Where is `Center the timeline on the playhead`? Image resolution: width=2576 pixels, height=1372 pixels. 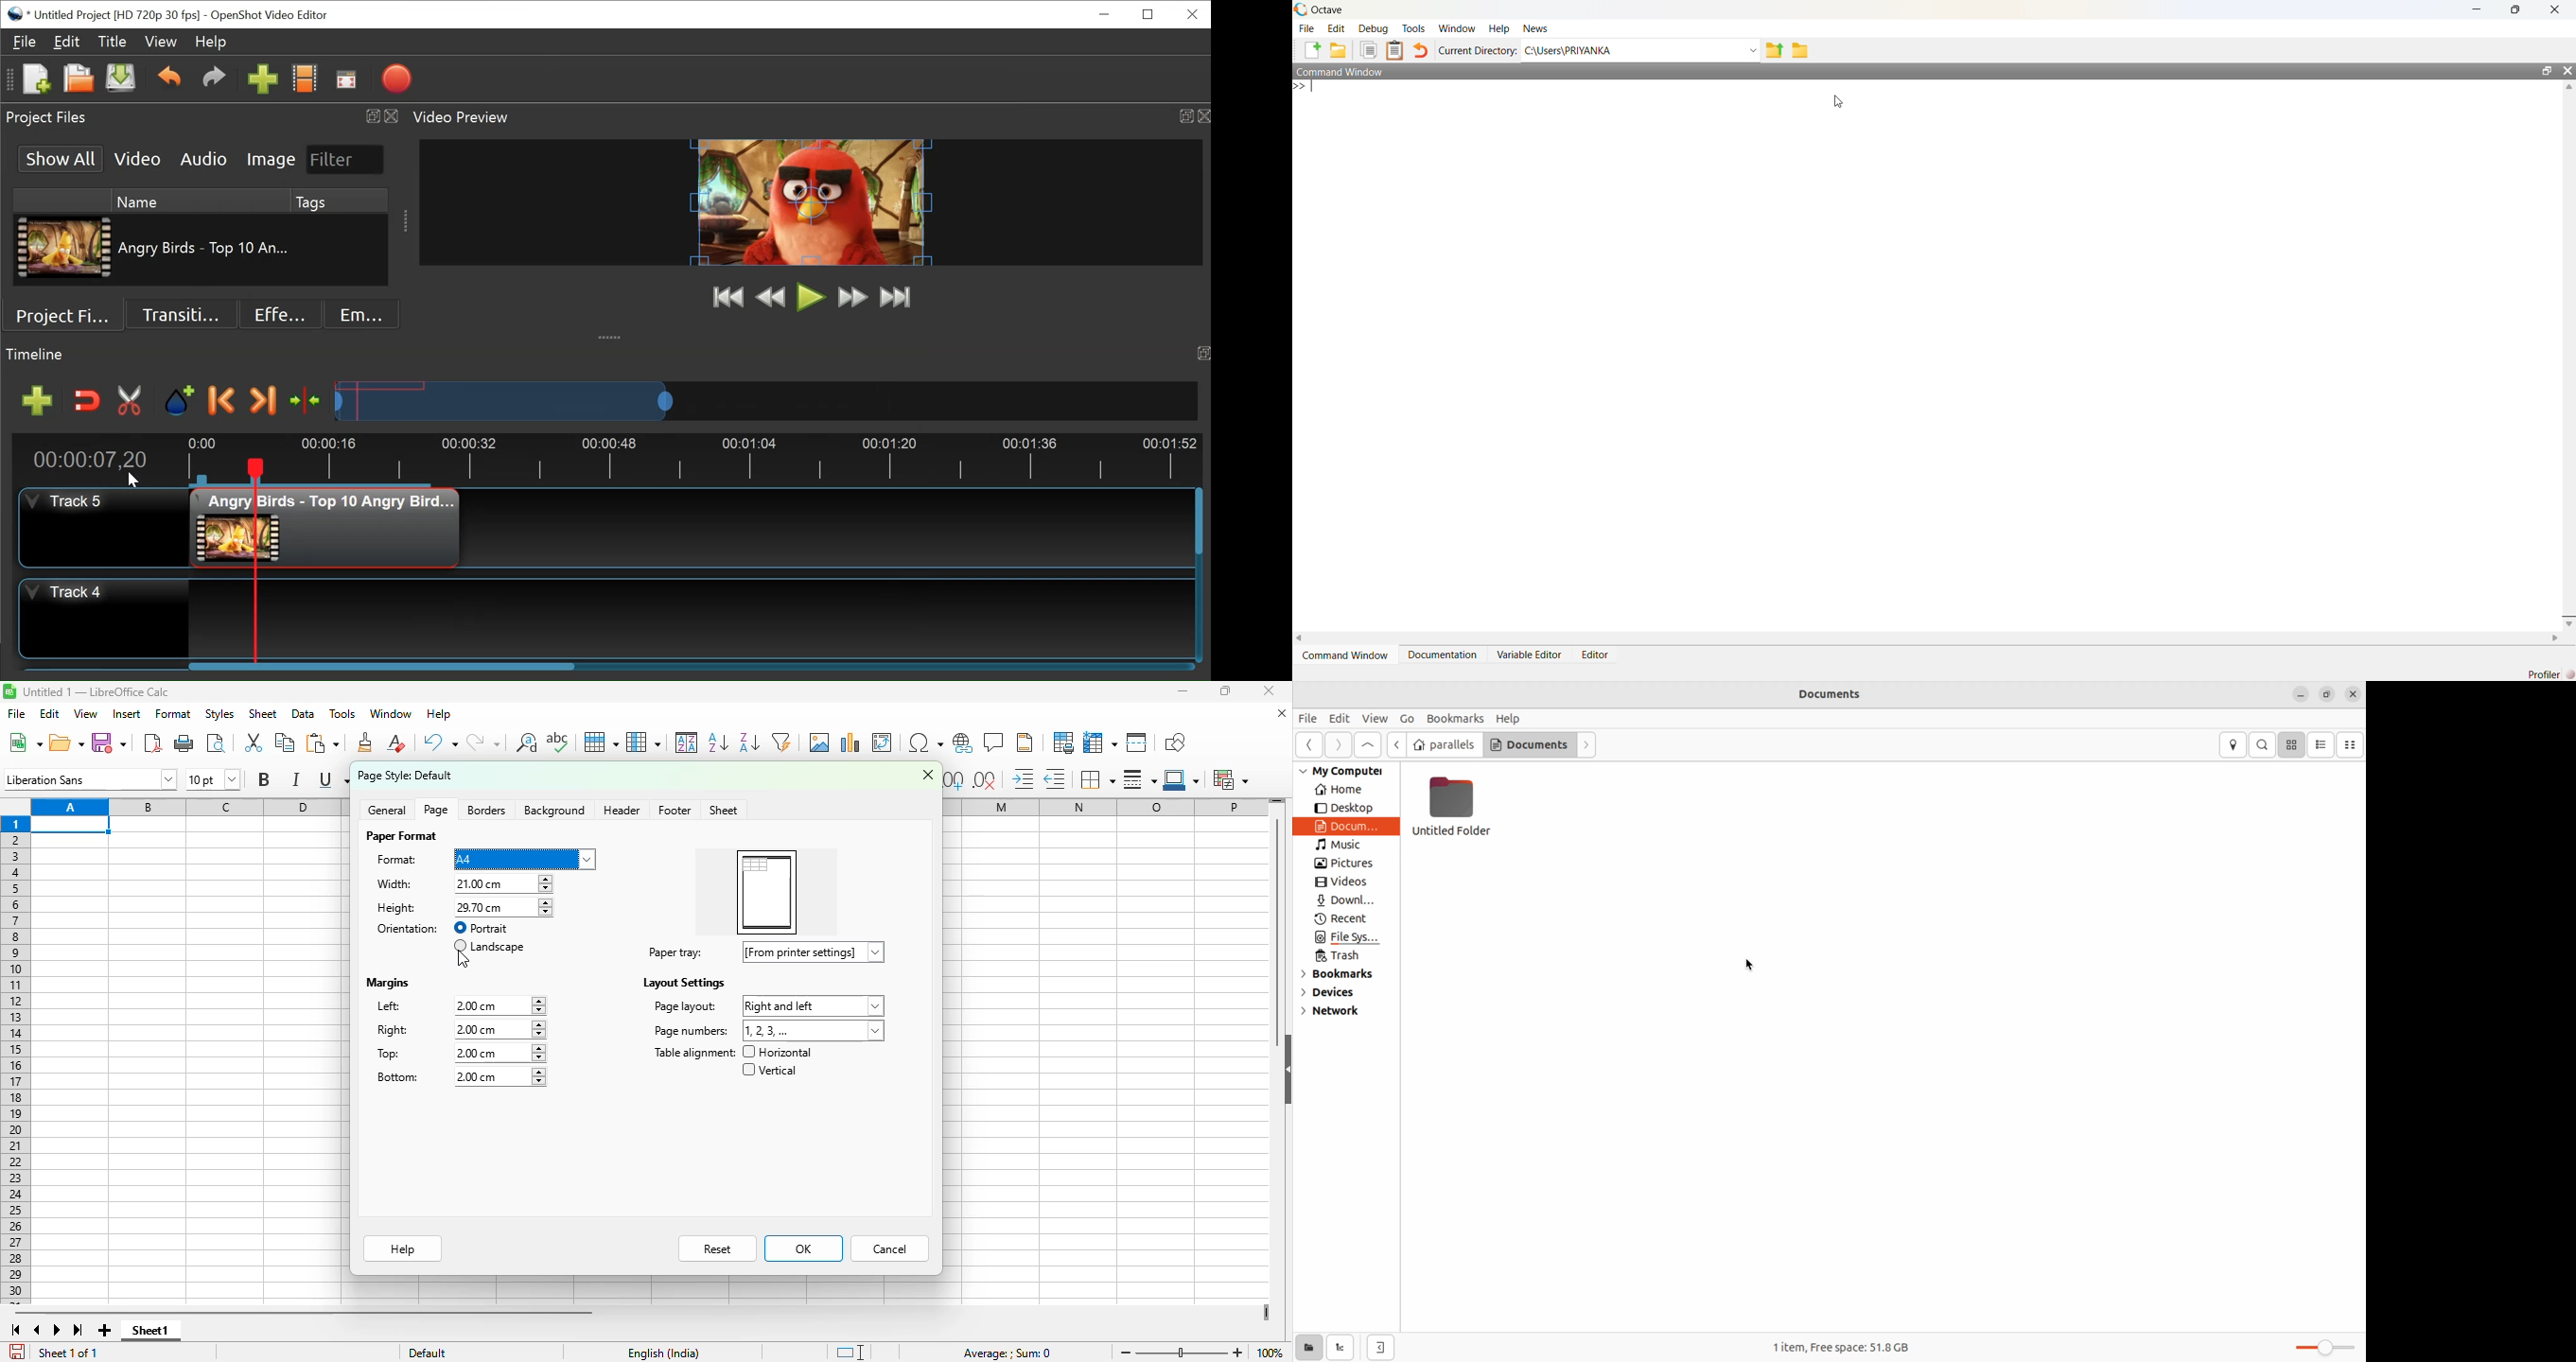
Center the timeline on the playhead is located at coordinates (308, 400).